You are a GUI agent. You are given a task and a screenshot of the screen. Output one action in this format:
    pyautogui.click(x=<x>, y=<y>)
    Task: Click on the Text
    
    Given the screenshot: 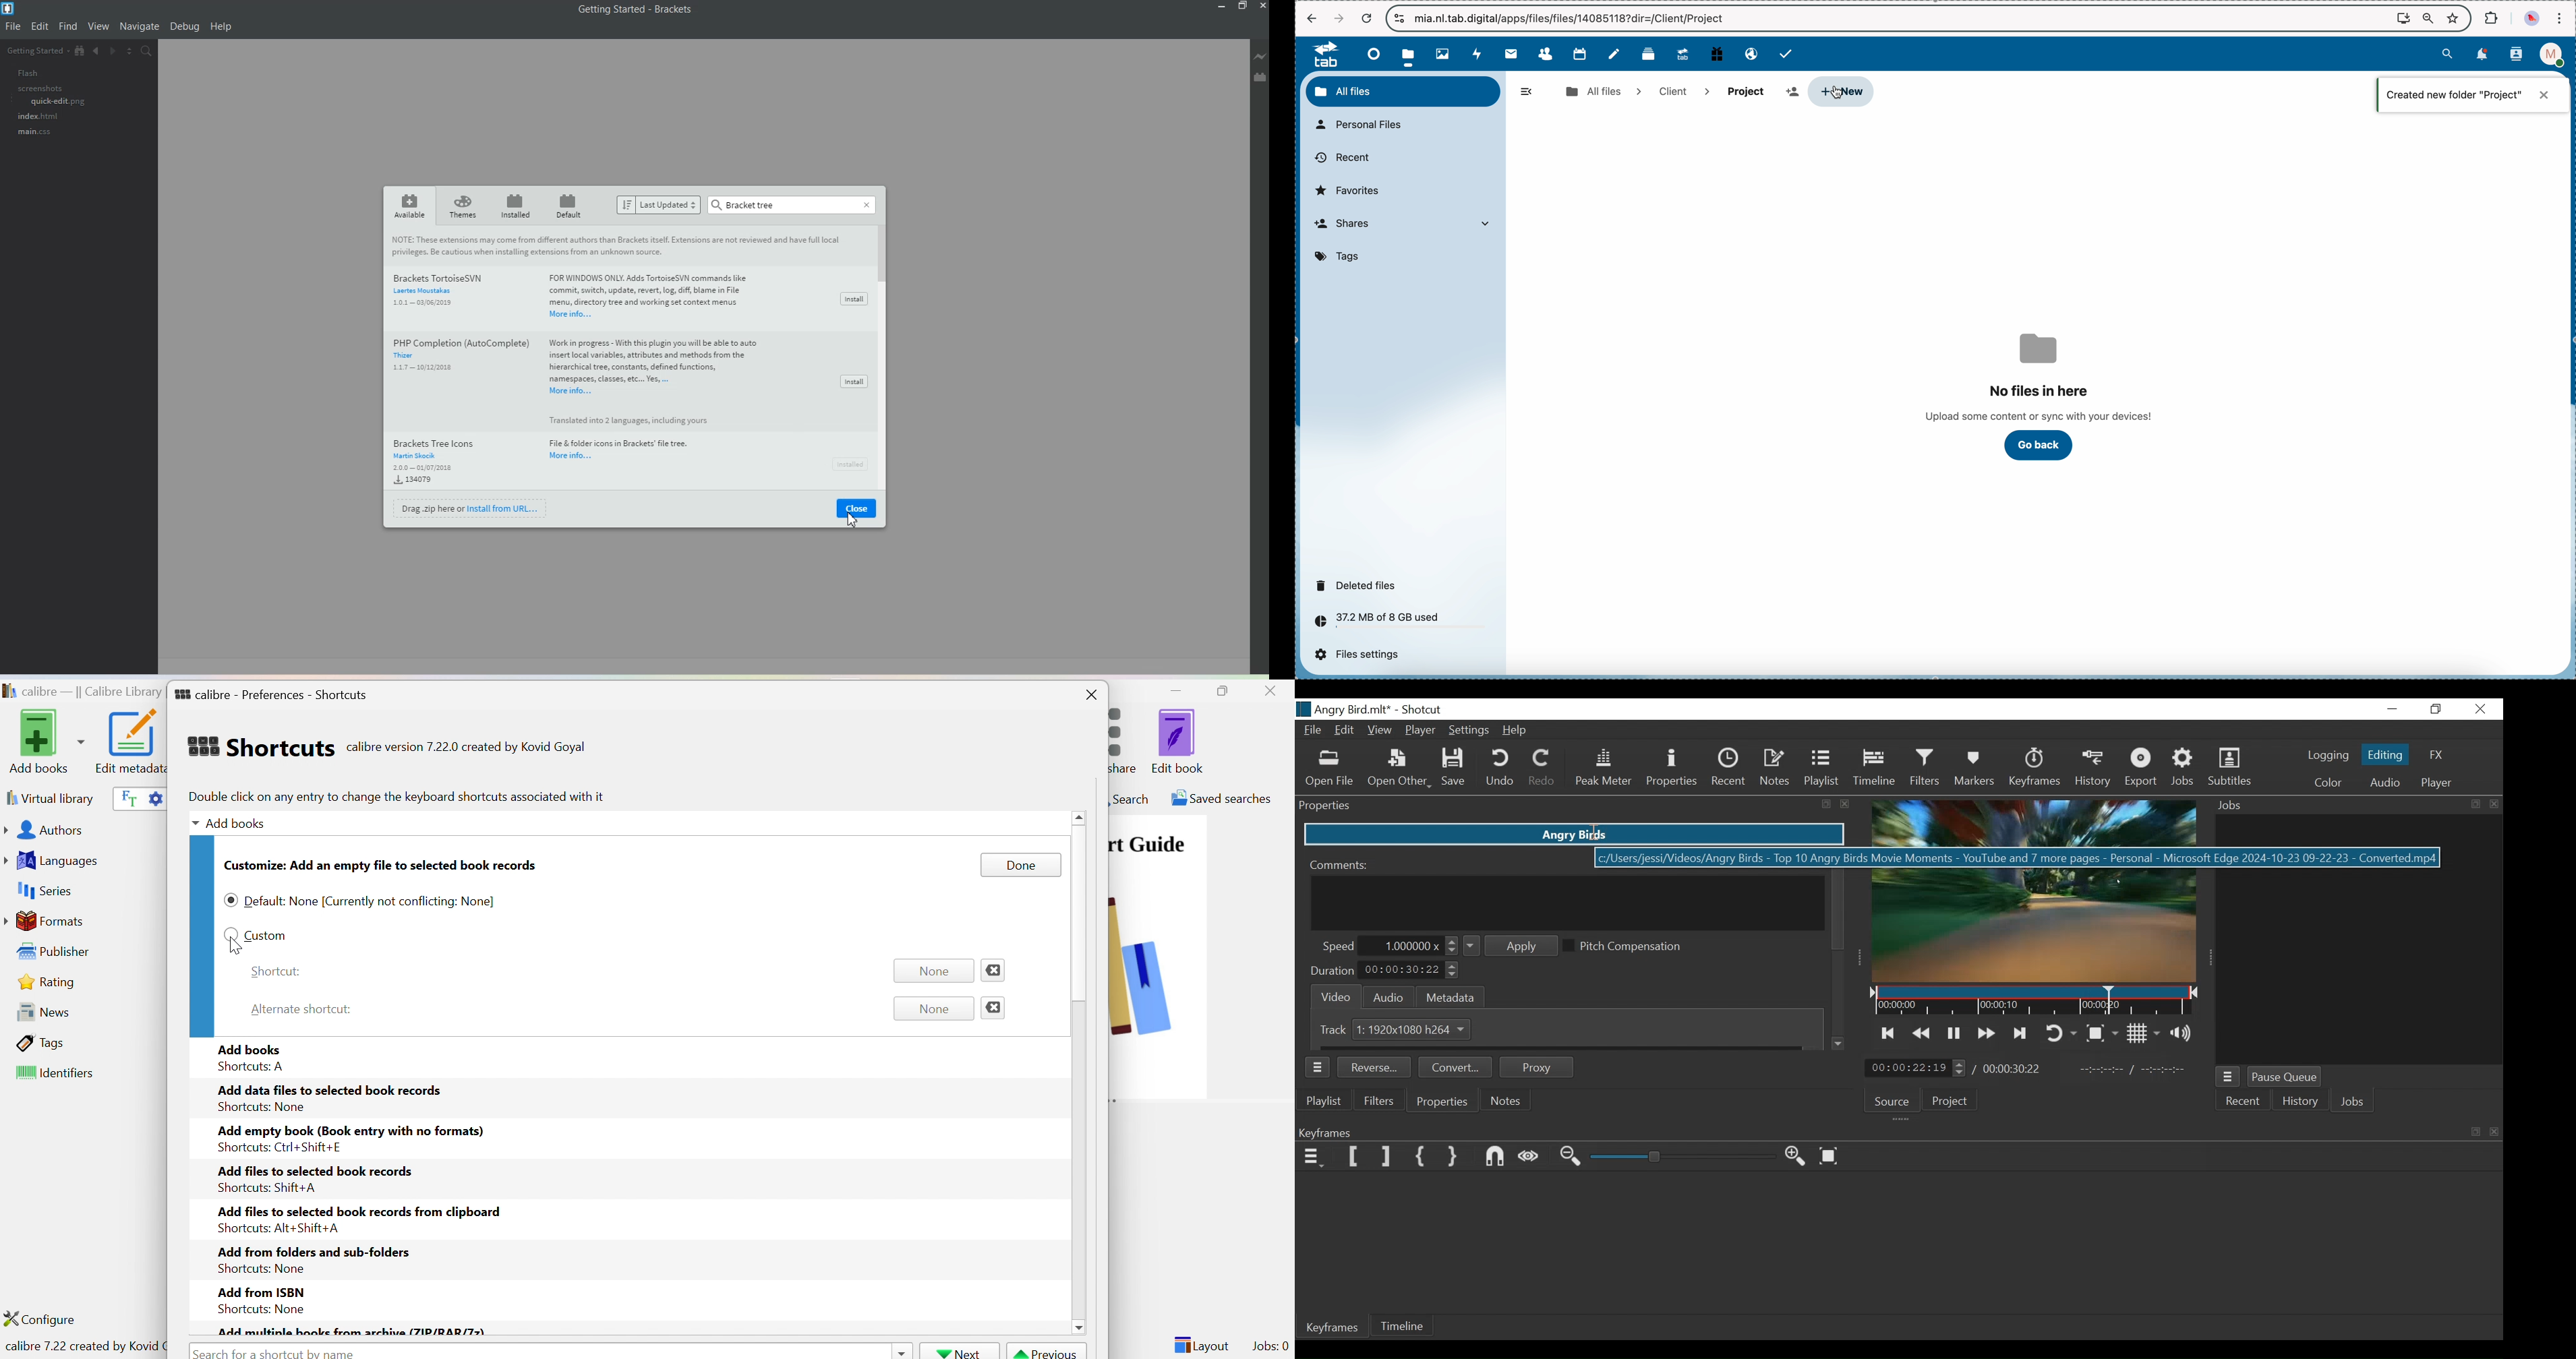 What is the action you would take?
    pyautogui.click(x=618, y=245)
    